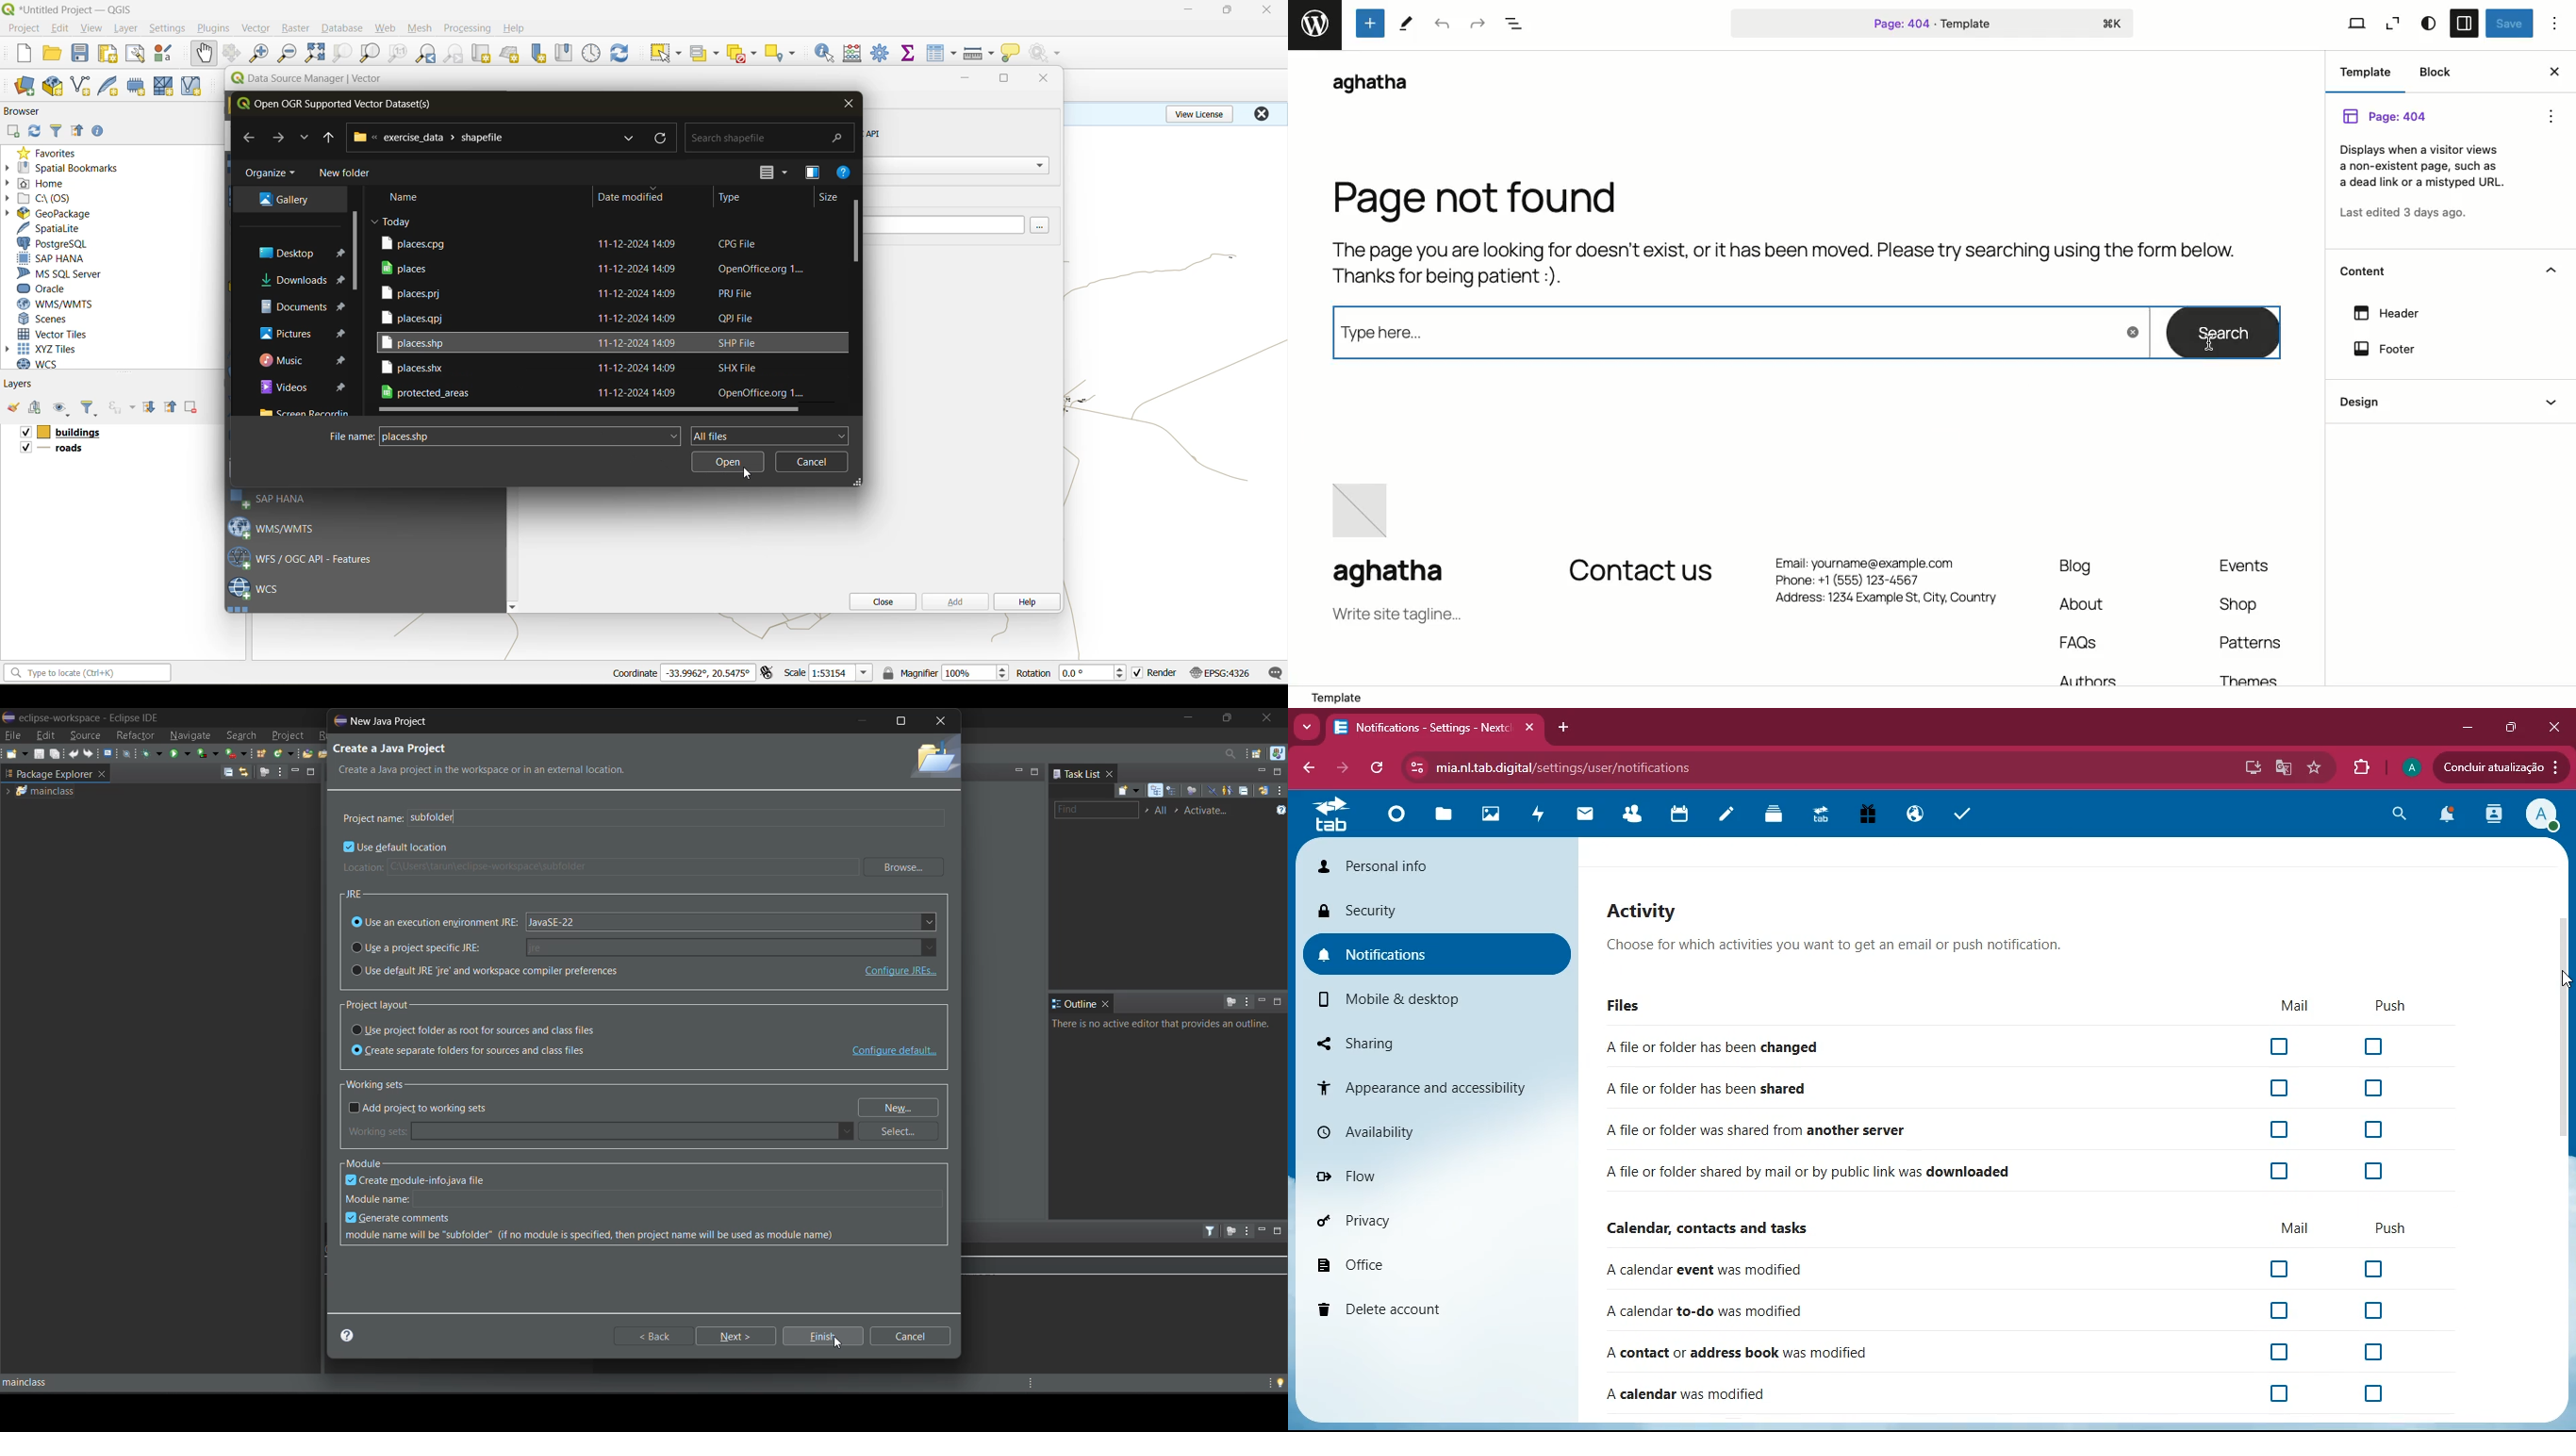  What do you see at coordinates (2391, 1228) in the screenshot?
I see `push` at bounding box center [2391, 1228].